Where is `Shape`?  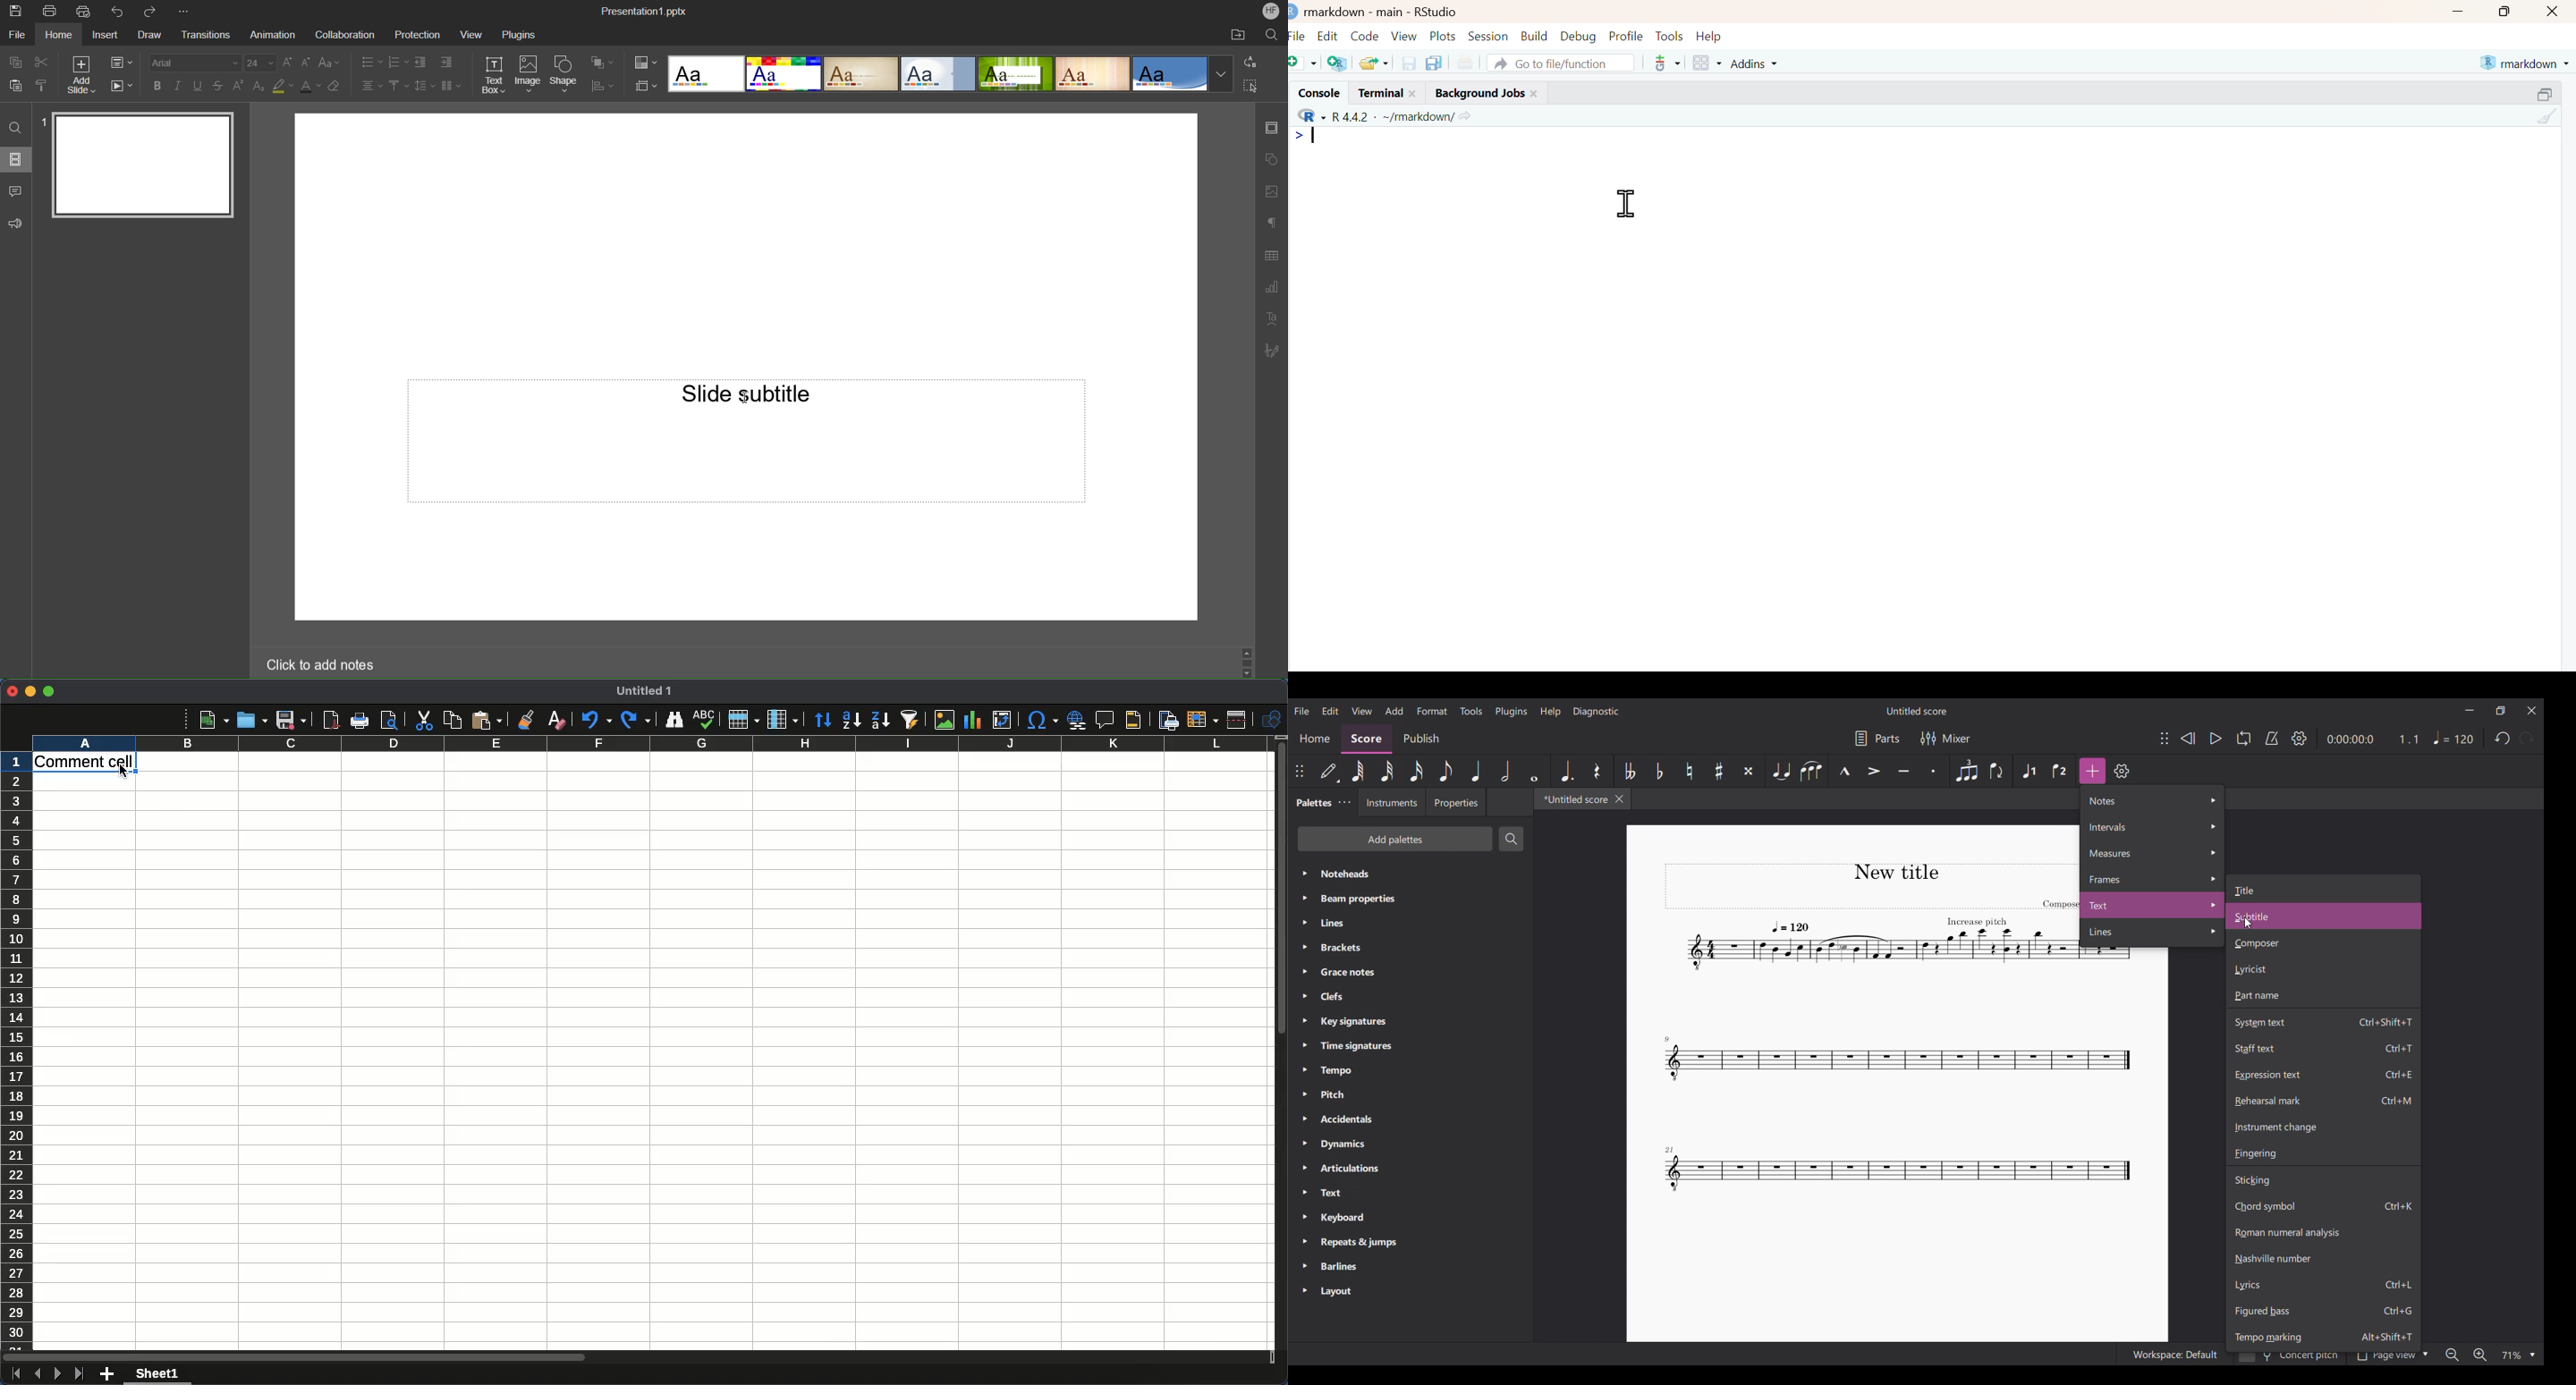 Shape is located at coordinates (565, 75).